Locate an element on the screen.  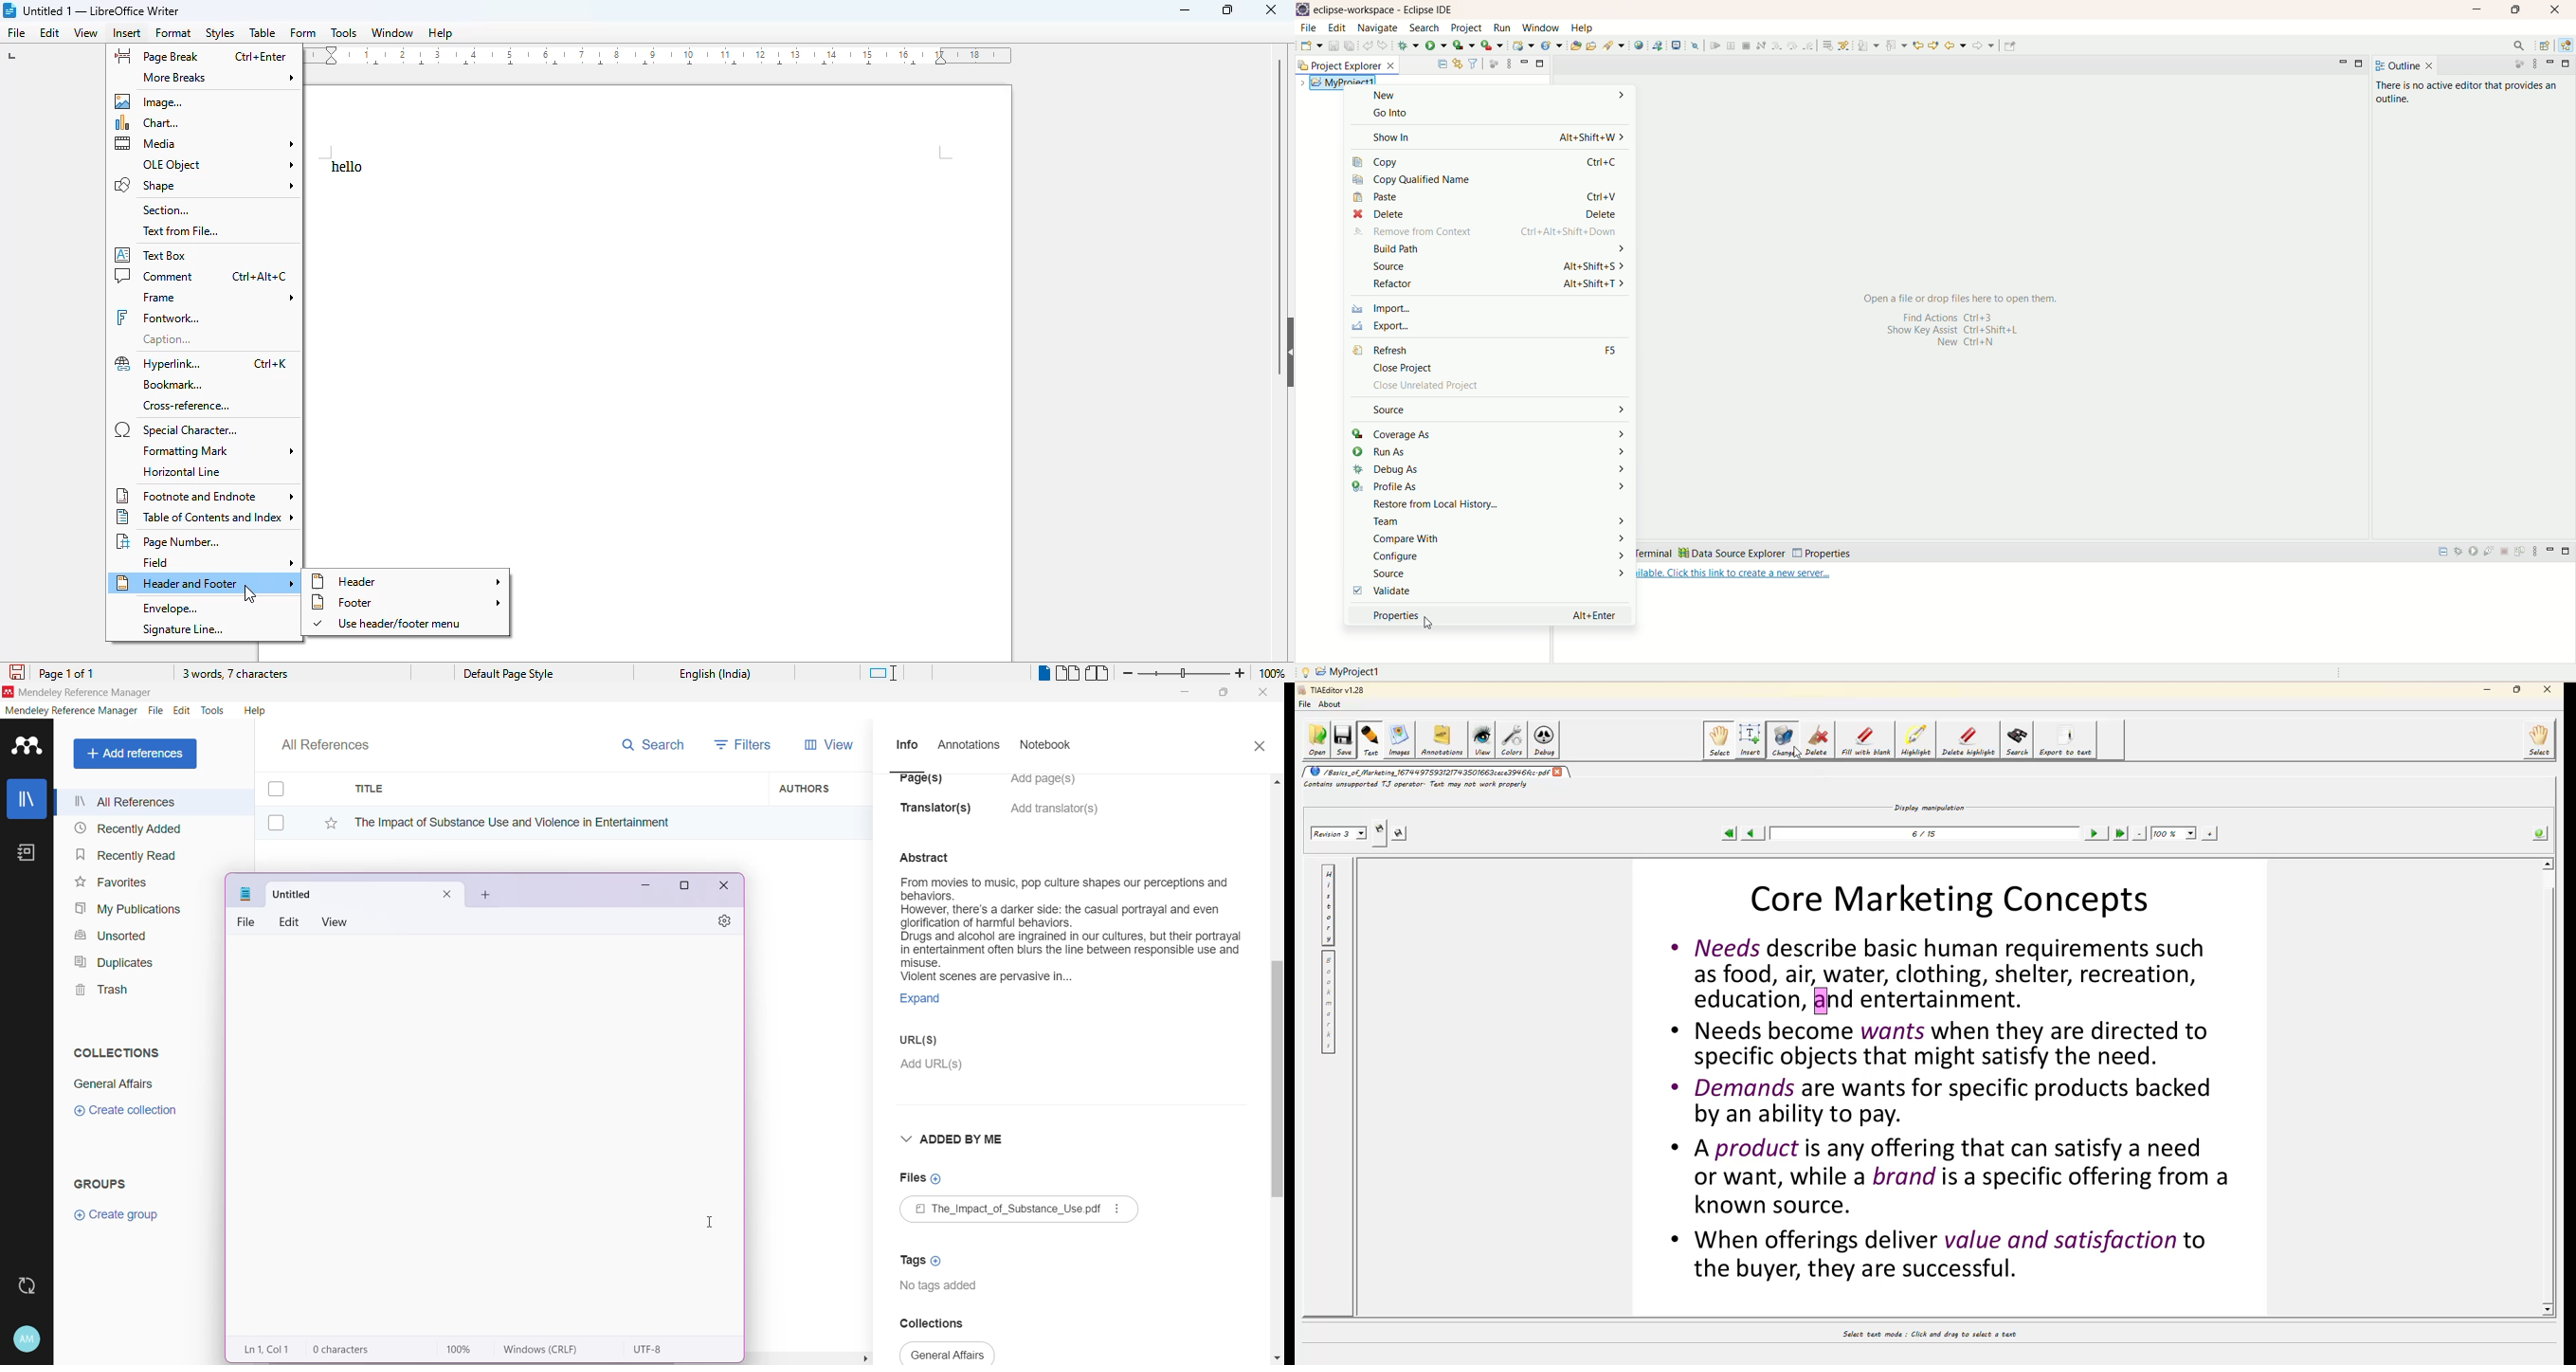
Minimize is located at coordinates (1185, 693).